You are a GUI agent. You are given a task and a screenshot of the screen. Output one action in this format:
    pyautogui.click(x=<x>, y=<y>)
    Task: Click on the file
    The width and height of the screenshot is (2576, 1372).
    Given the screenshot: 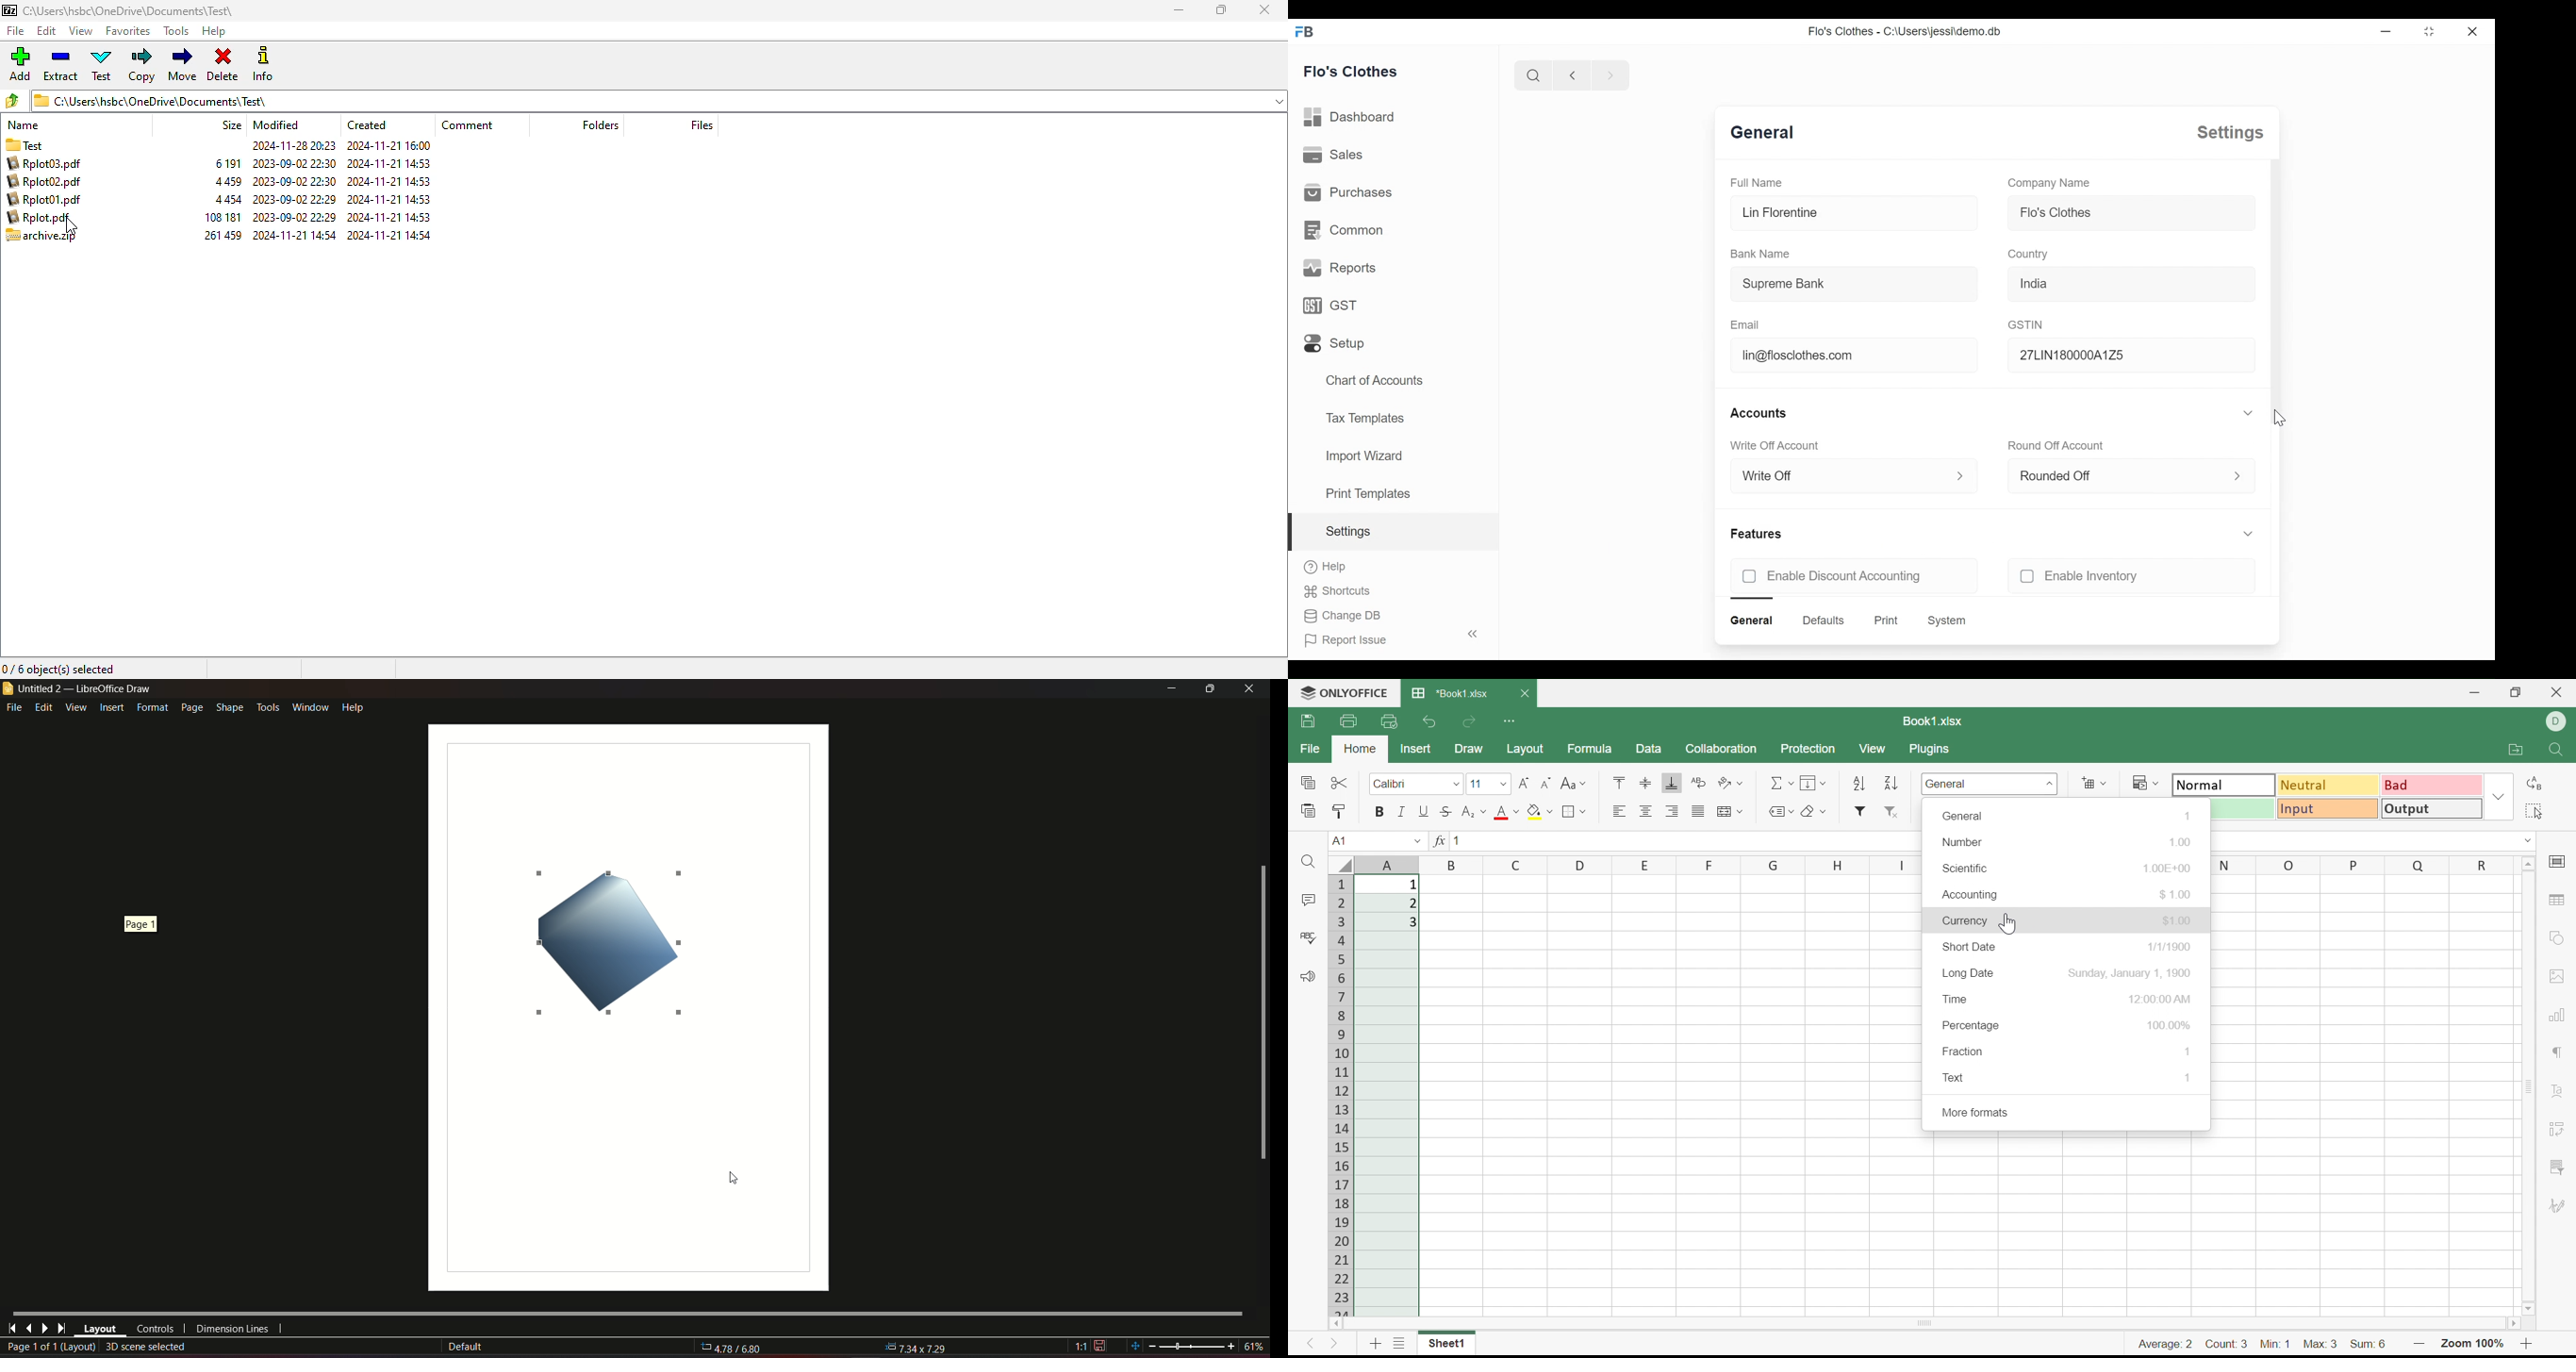 What is the action you would take?
    pyautogui.click(x=15, y=708)
    